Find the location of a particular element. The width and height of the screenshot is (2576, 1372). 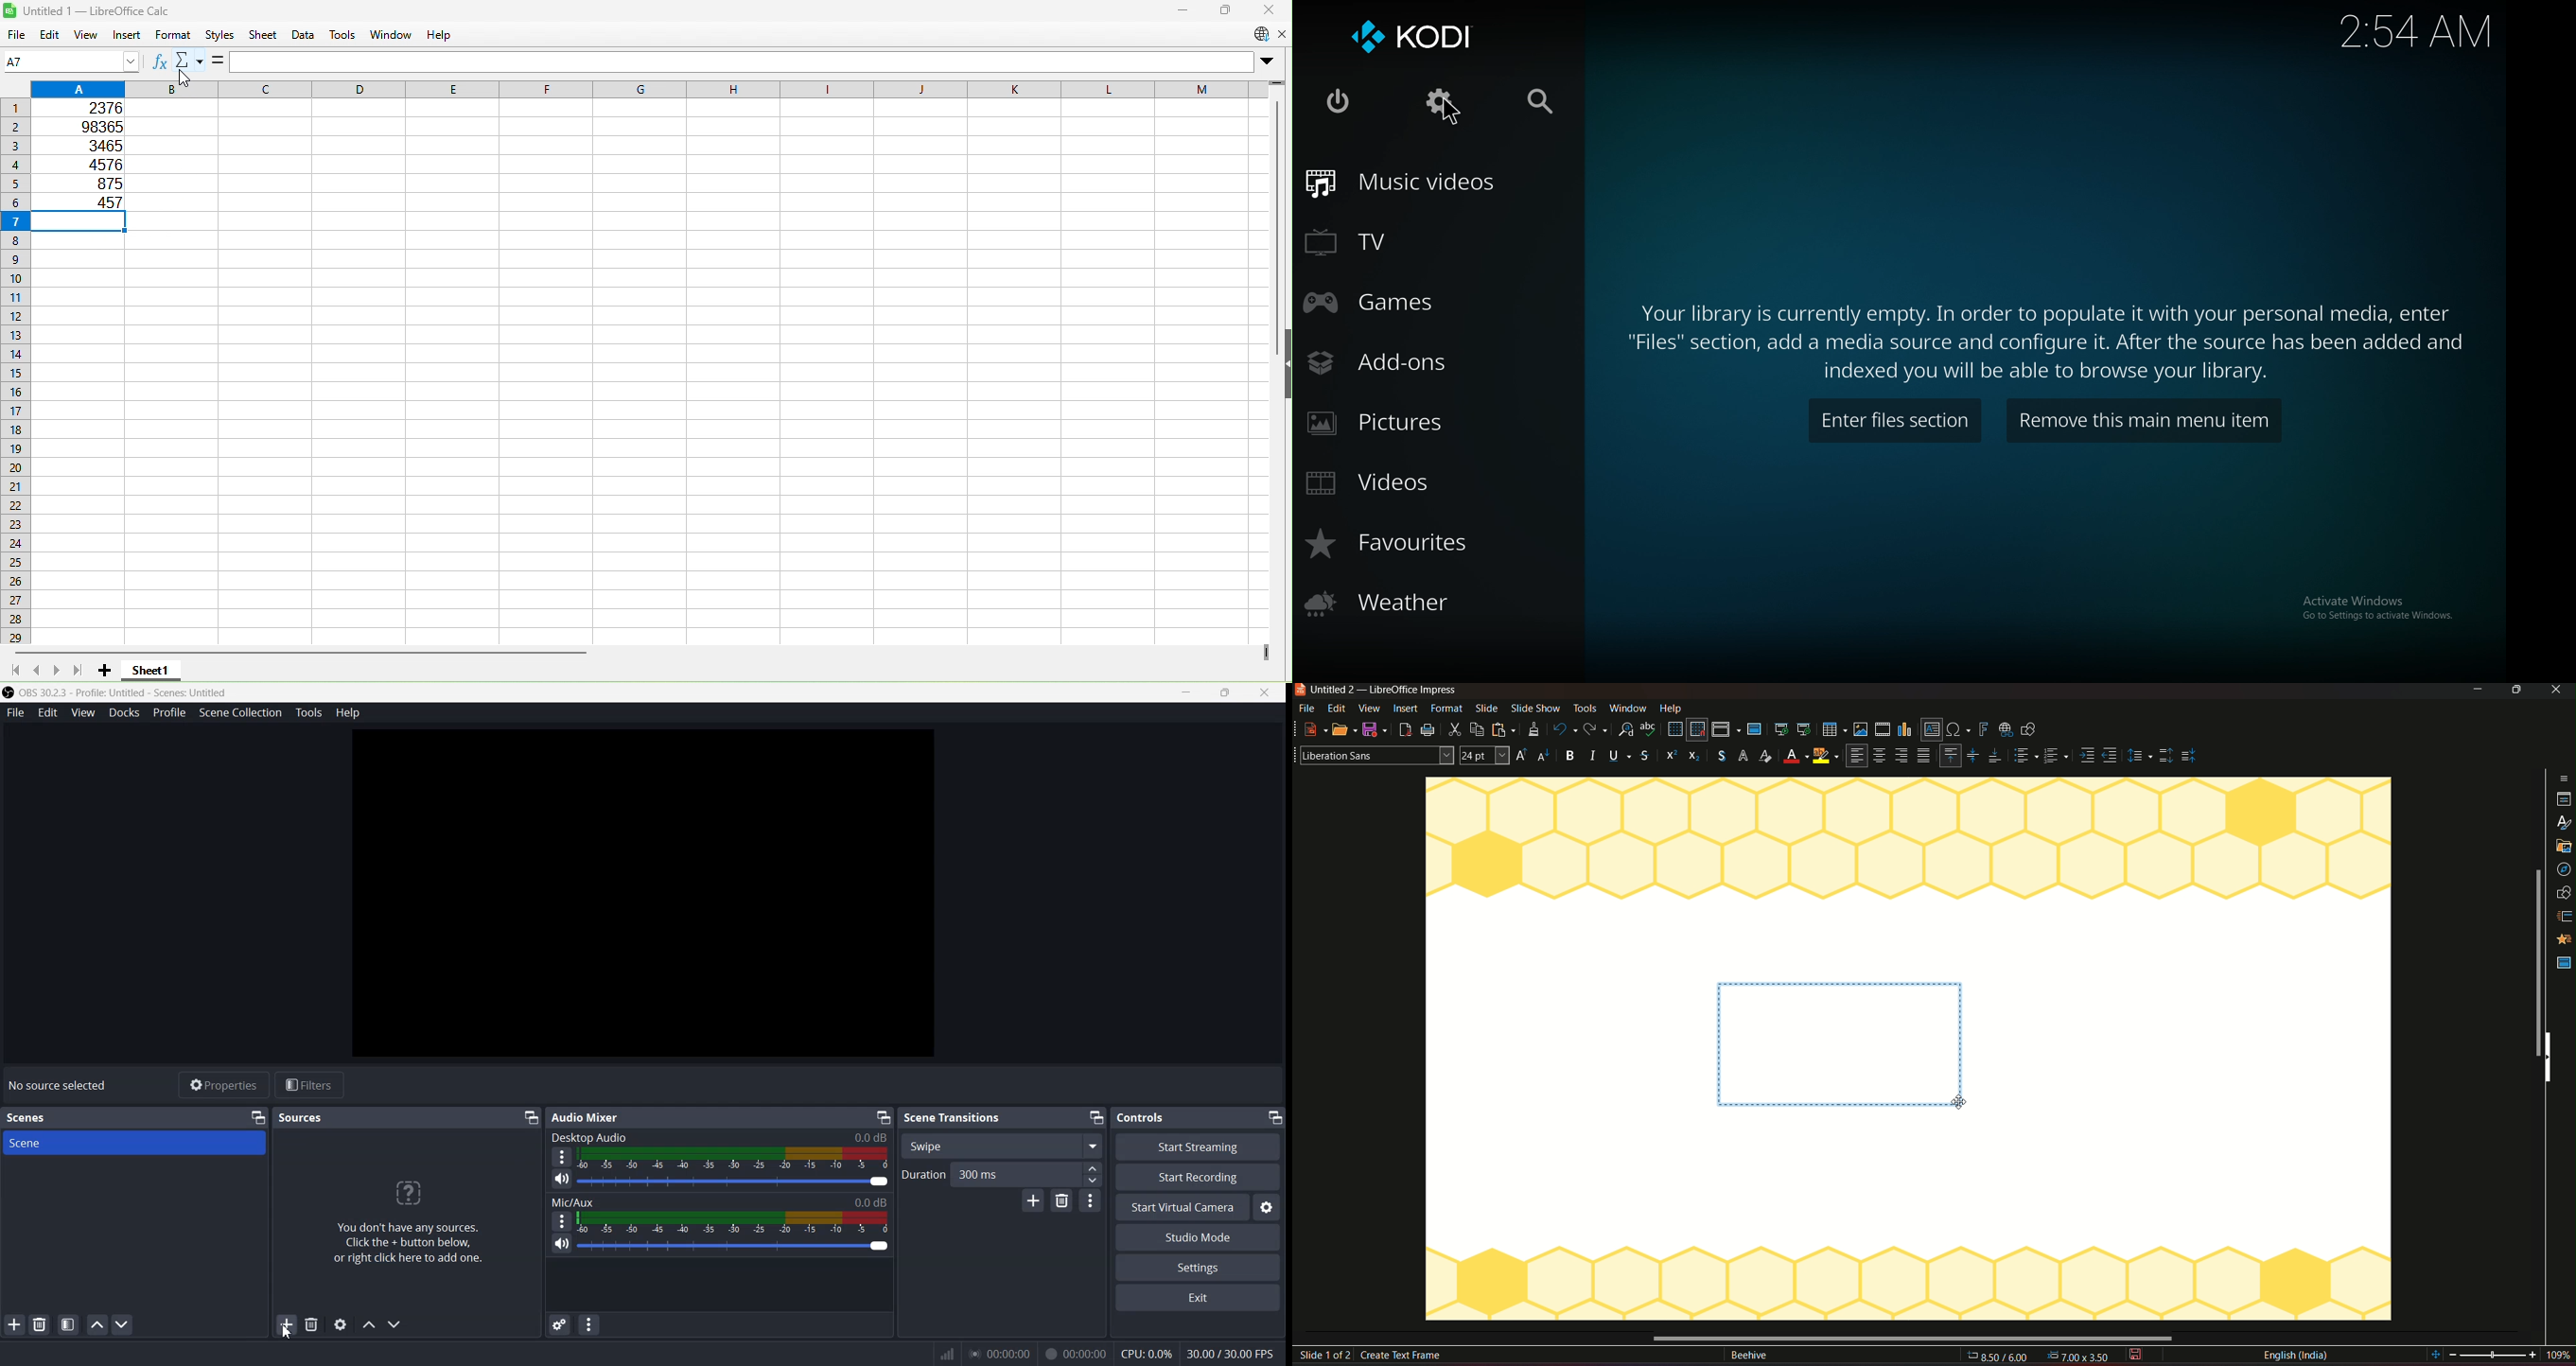

Profile is located at coordinates (169, 713).